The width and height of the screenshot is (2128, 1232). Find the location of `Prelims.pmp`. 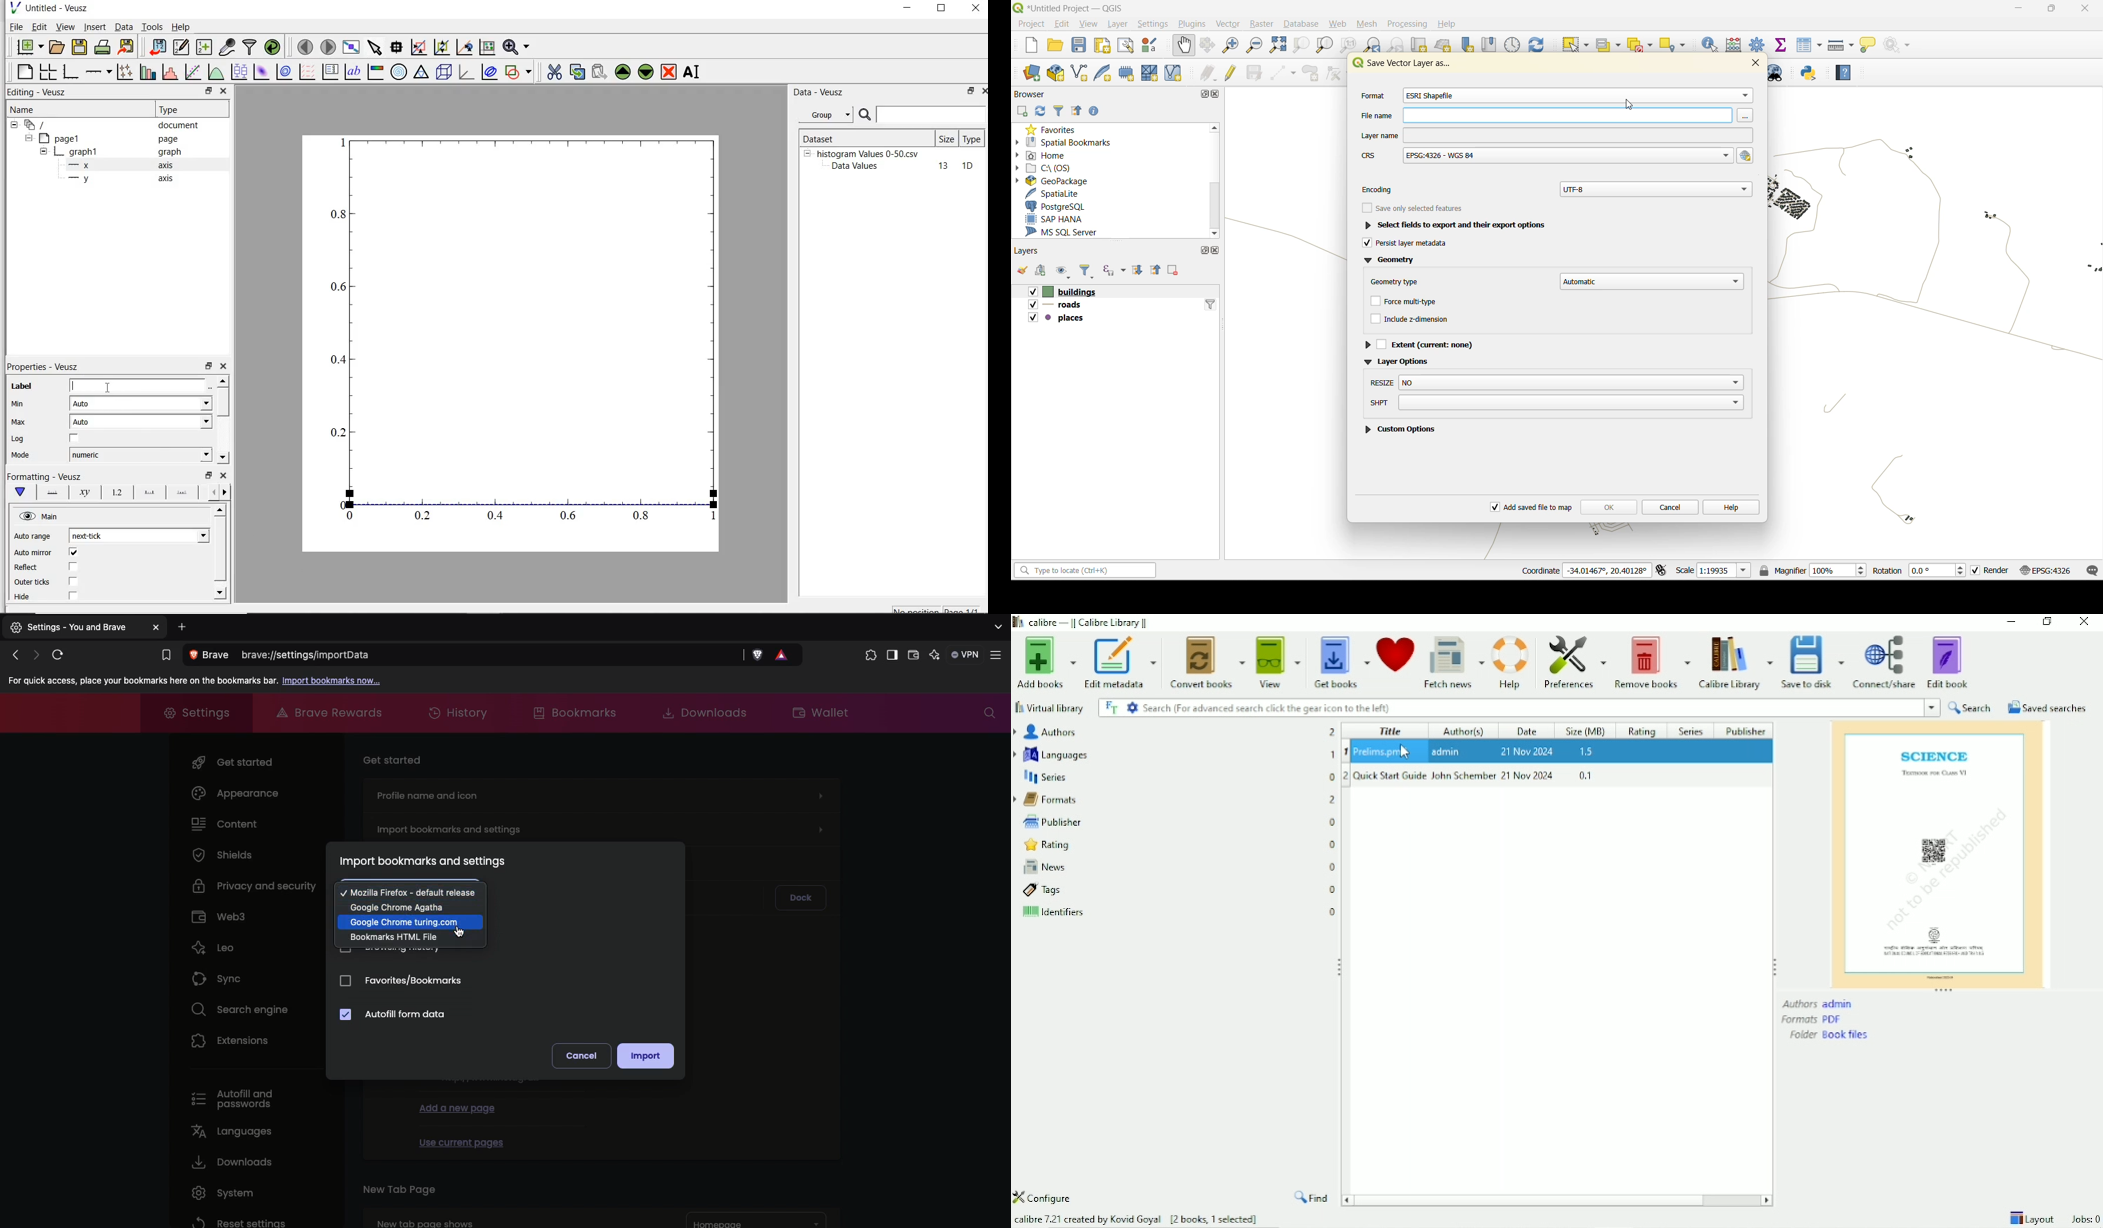

Prelims.pmp is located at coordinates (1384, 751).